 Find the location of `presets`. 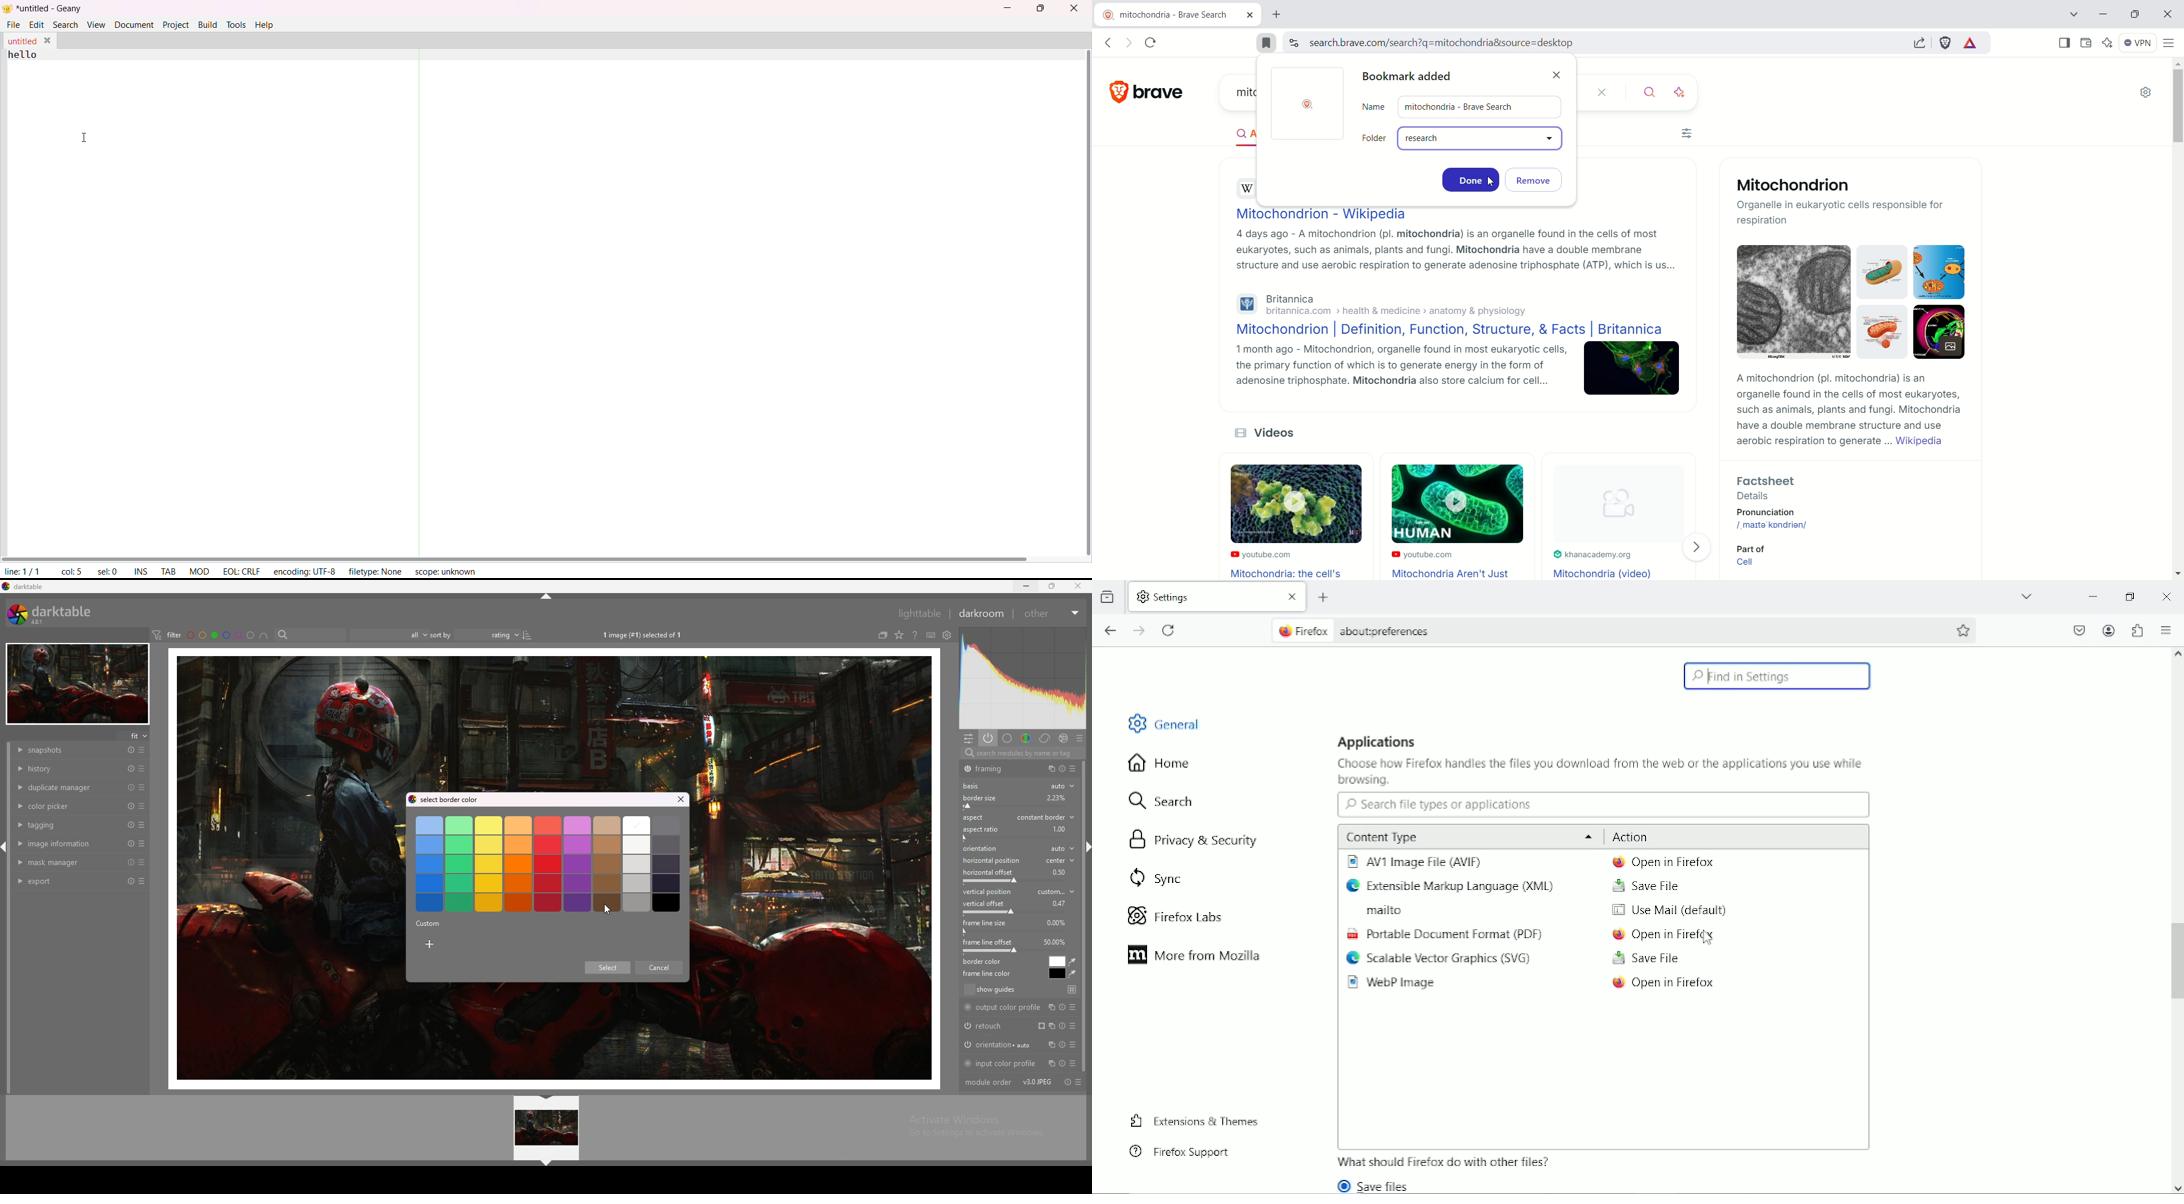

presets is located at coordinates (1078, 737).